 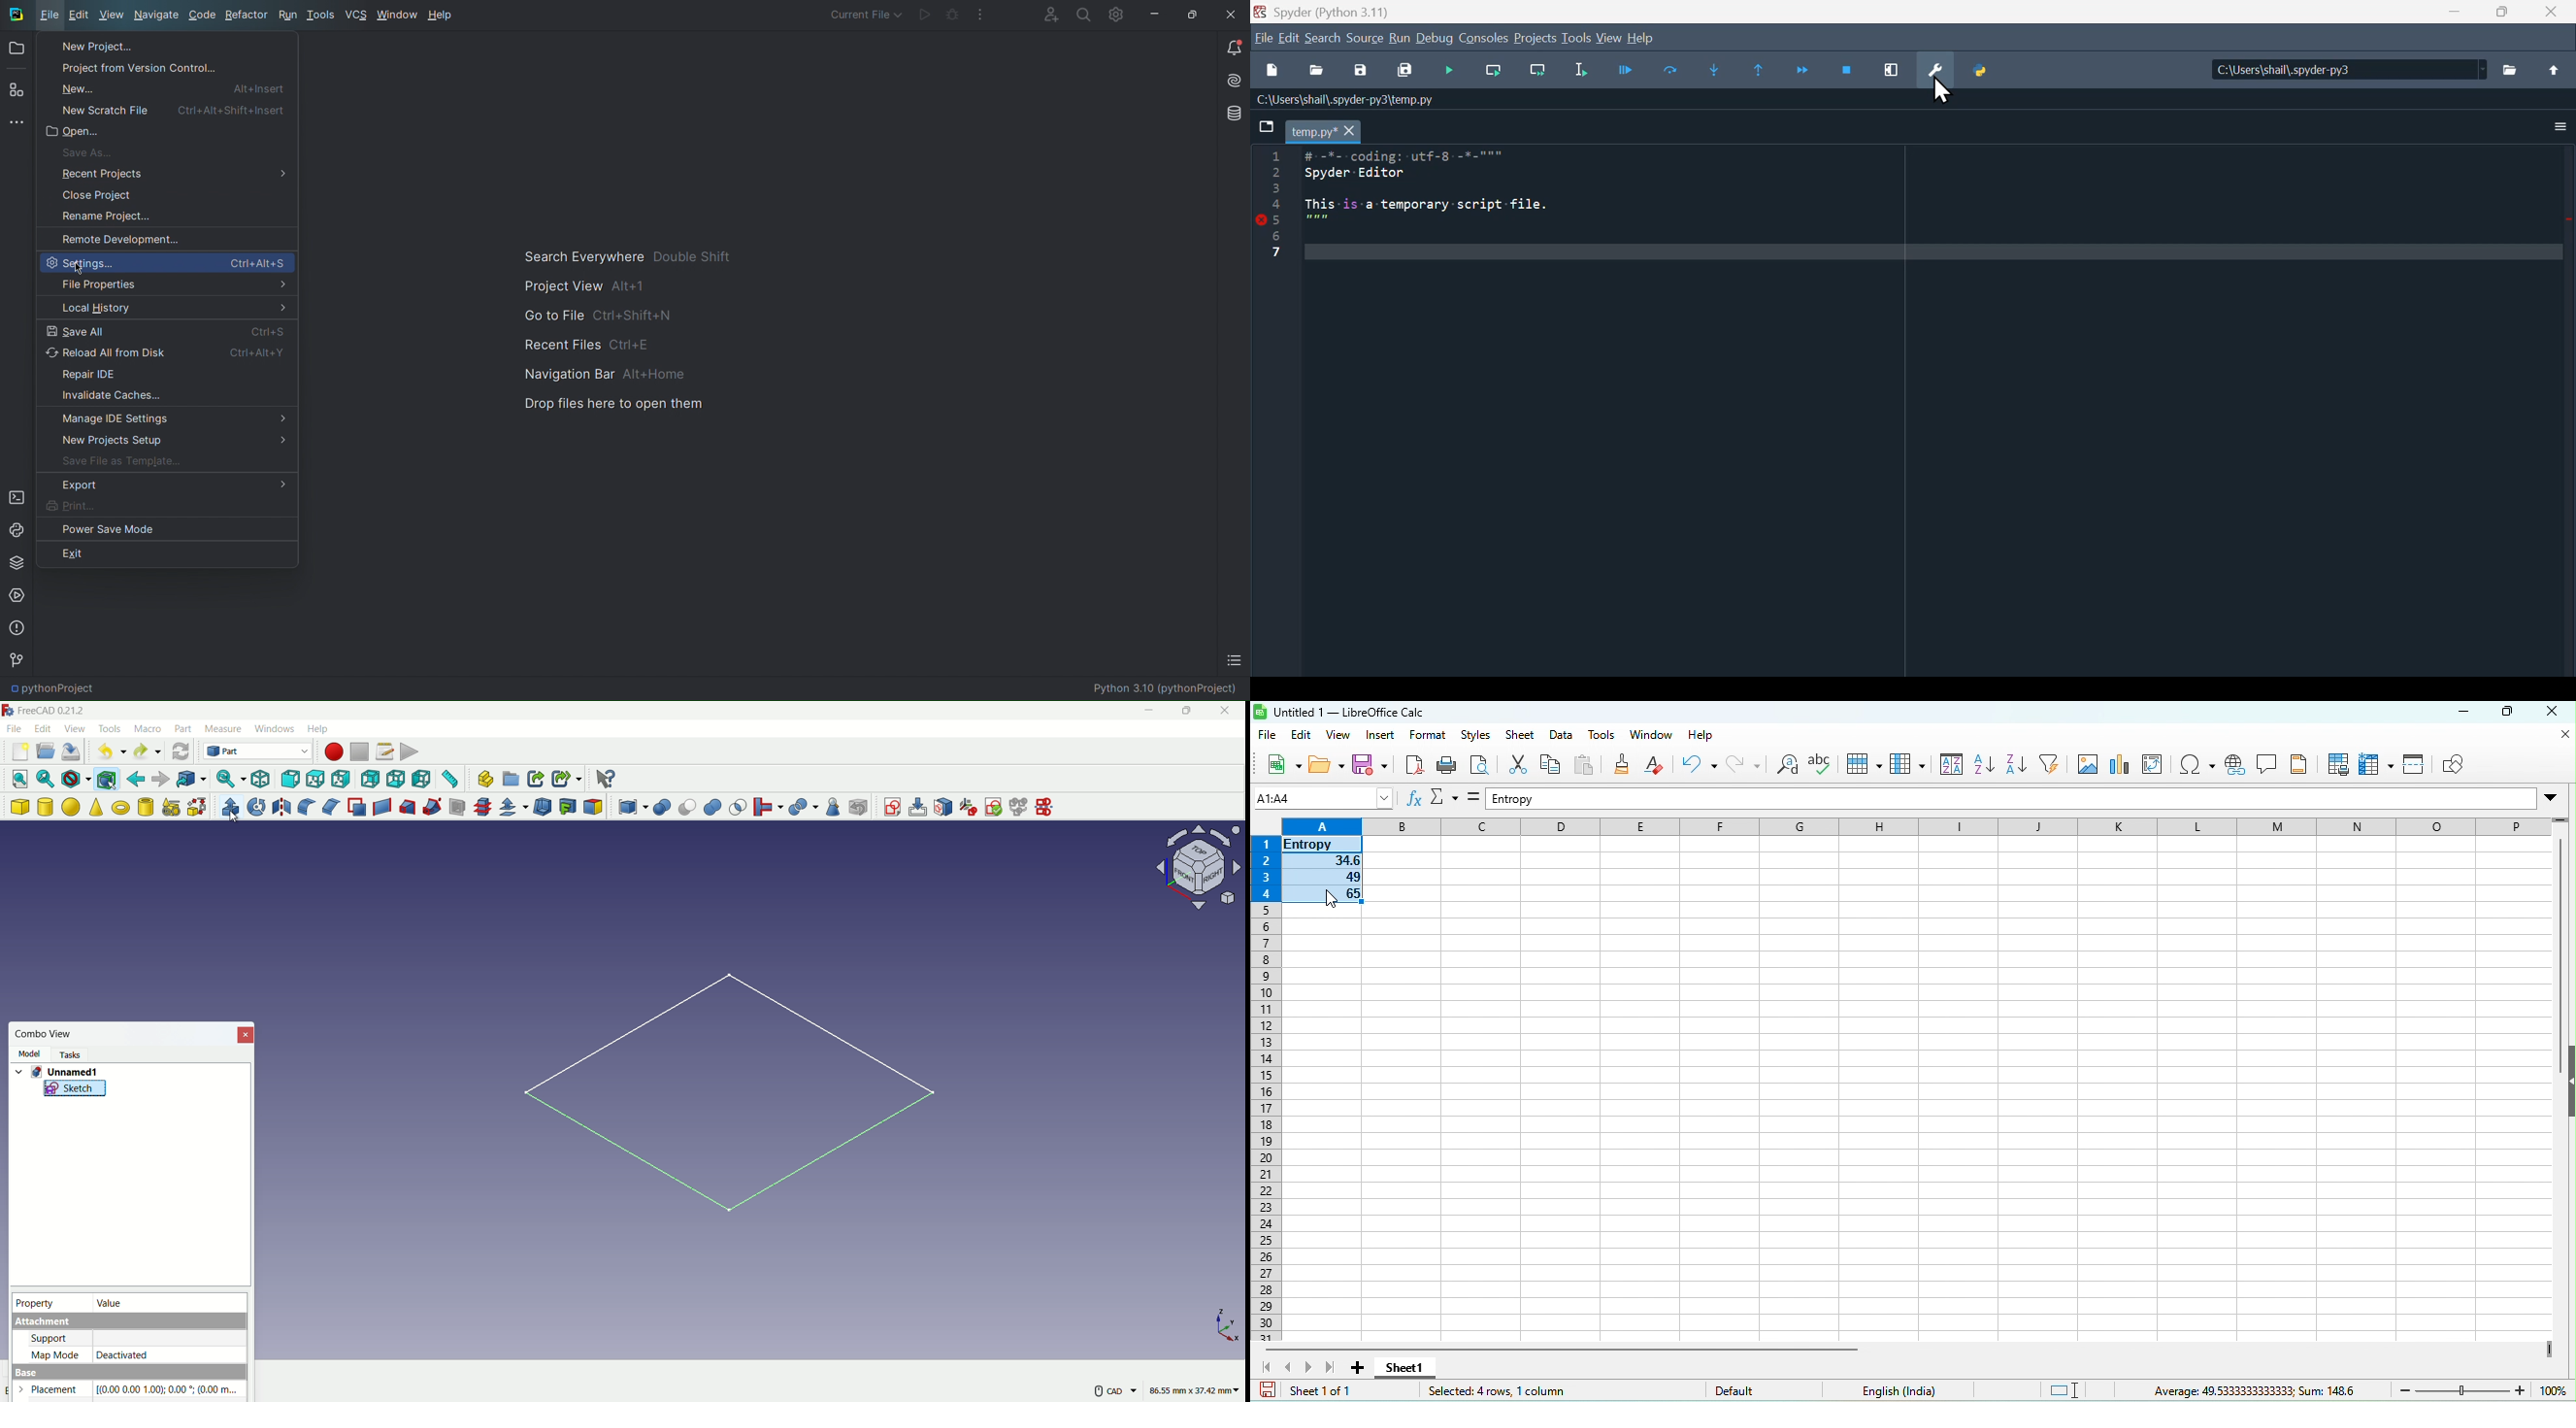 What do you see at coordinates (1624, 765) in the screenshot?
I see `clone formatting` at bounding box center [1624, 765].